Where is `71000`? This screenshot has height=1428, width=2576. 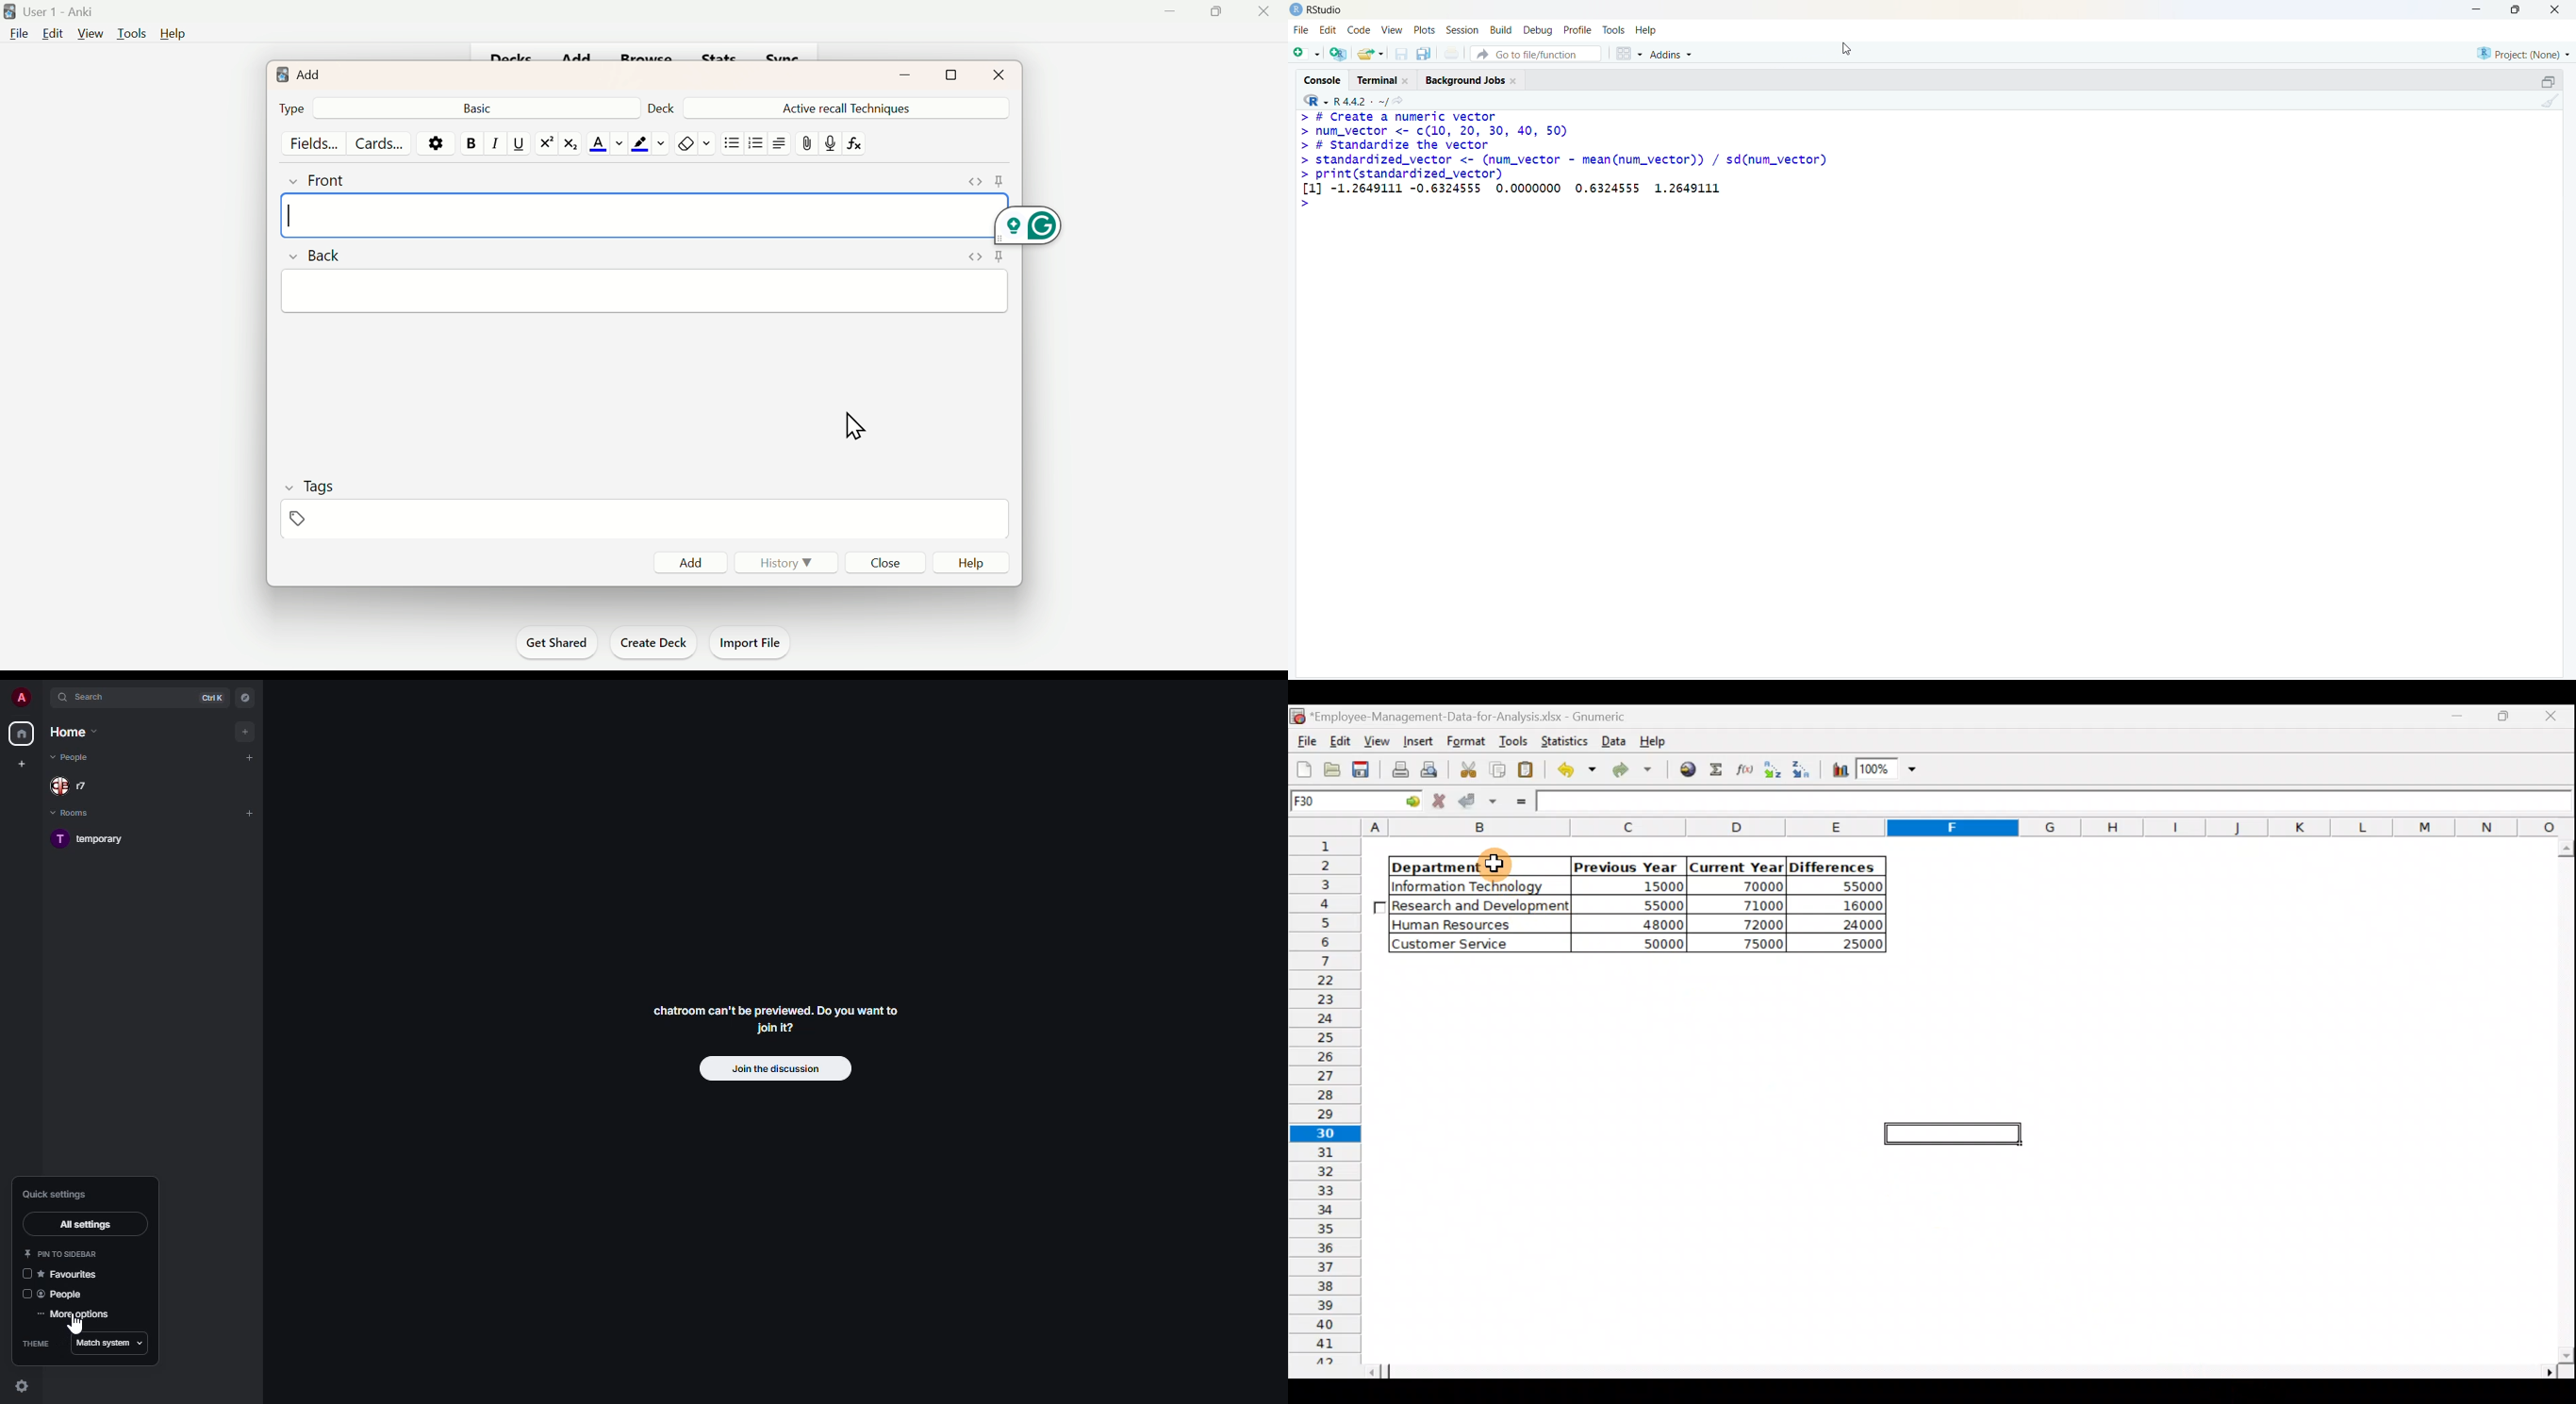 71000 is located at coordinates (1752, 904).